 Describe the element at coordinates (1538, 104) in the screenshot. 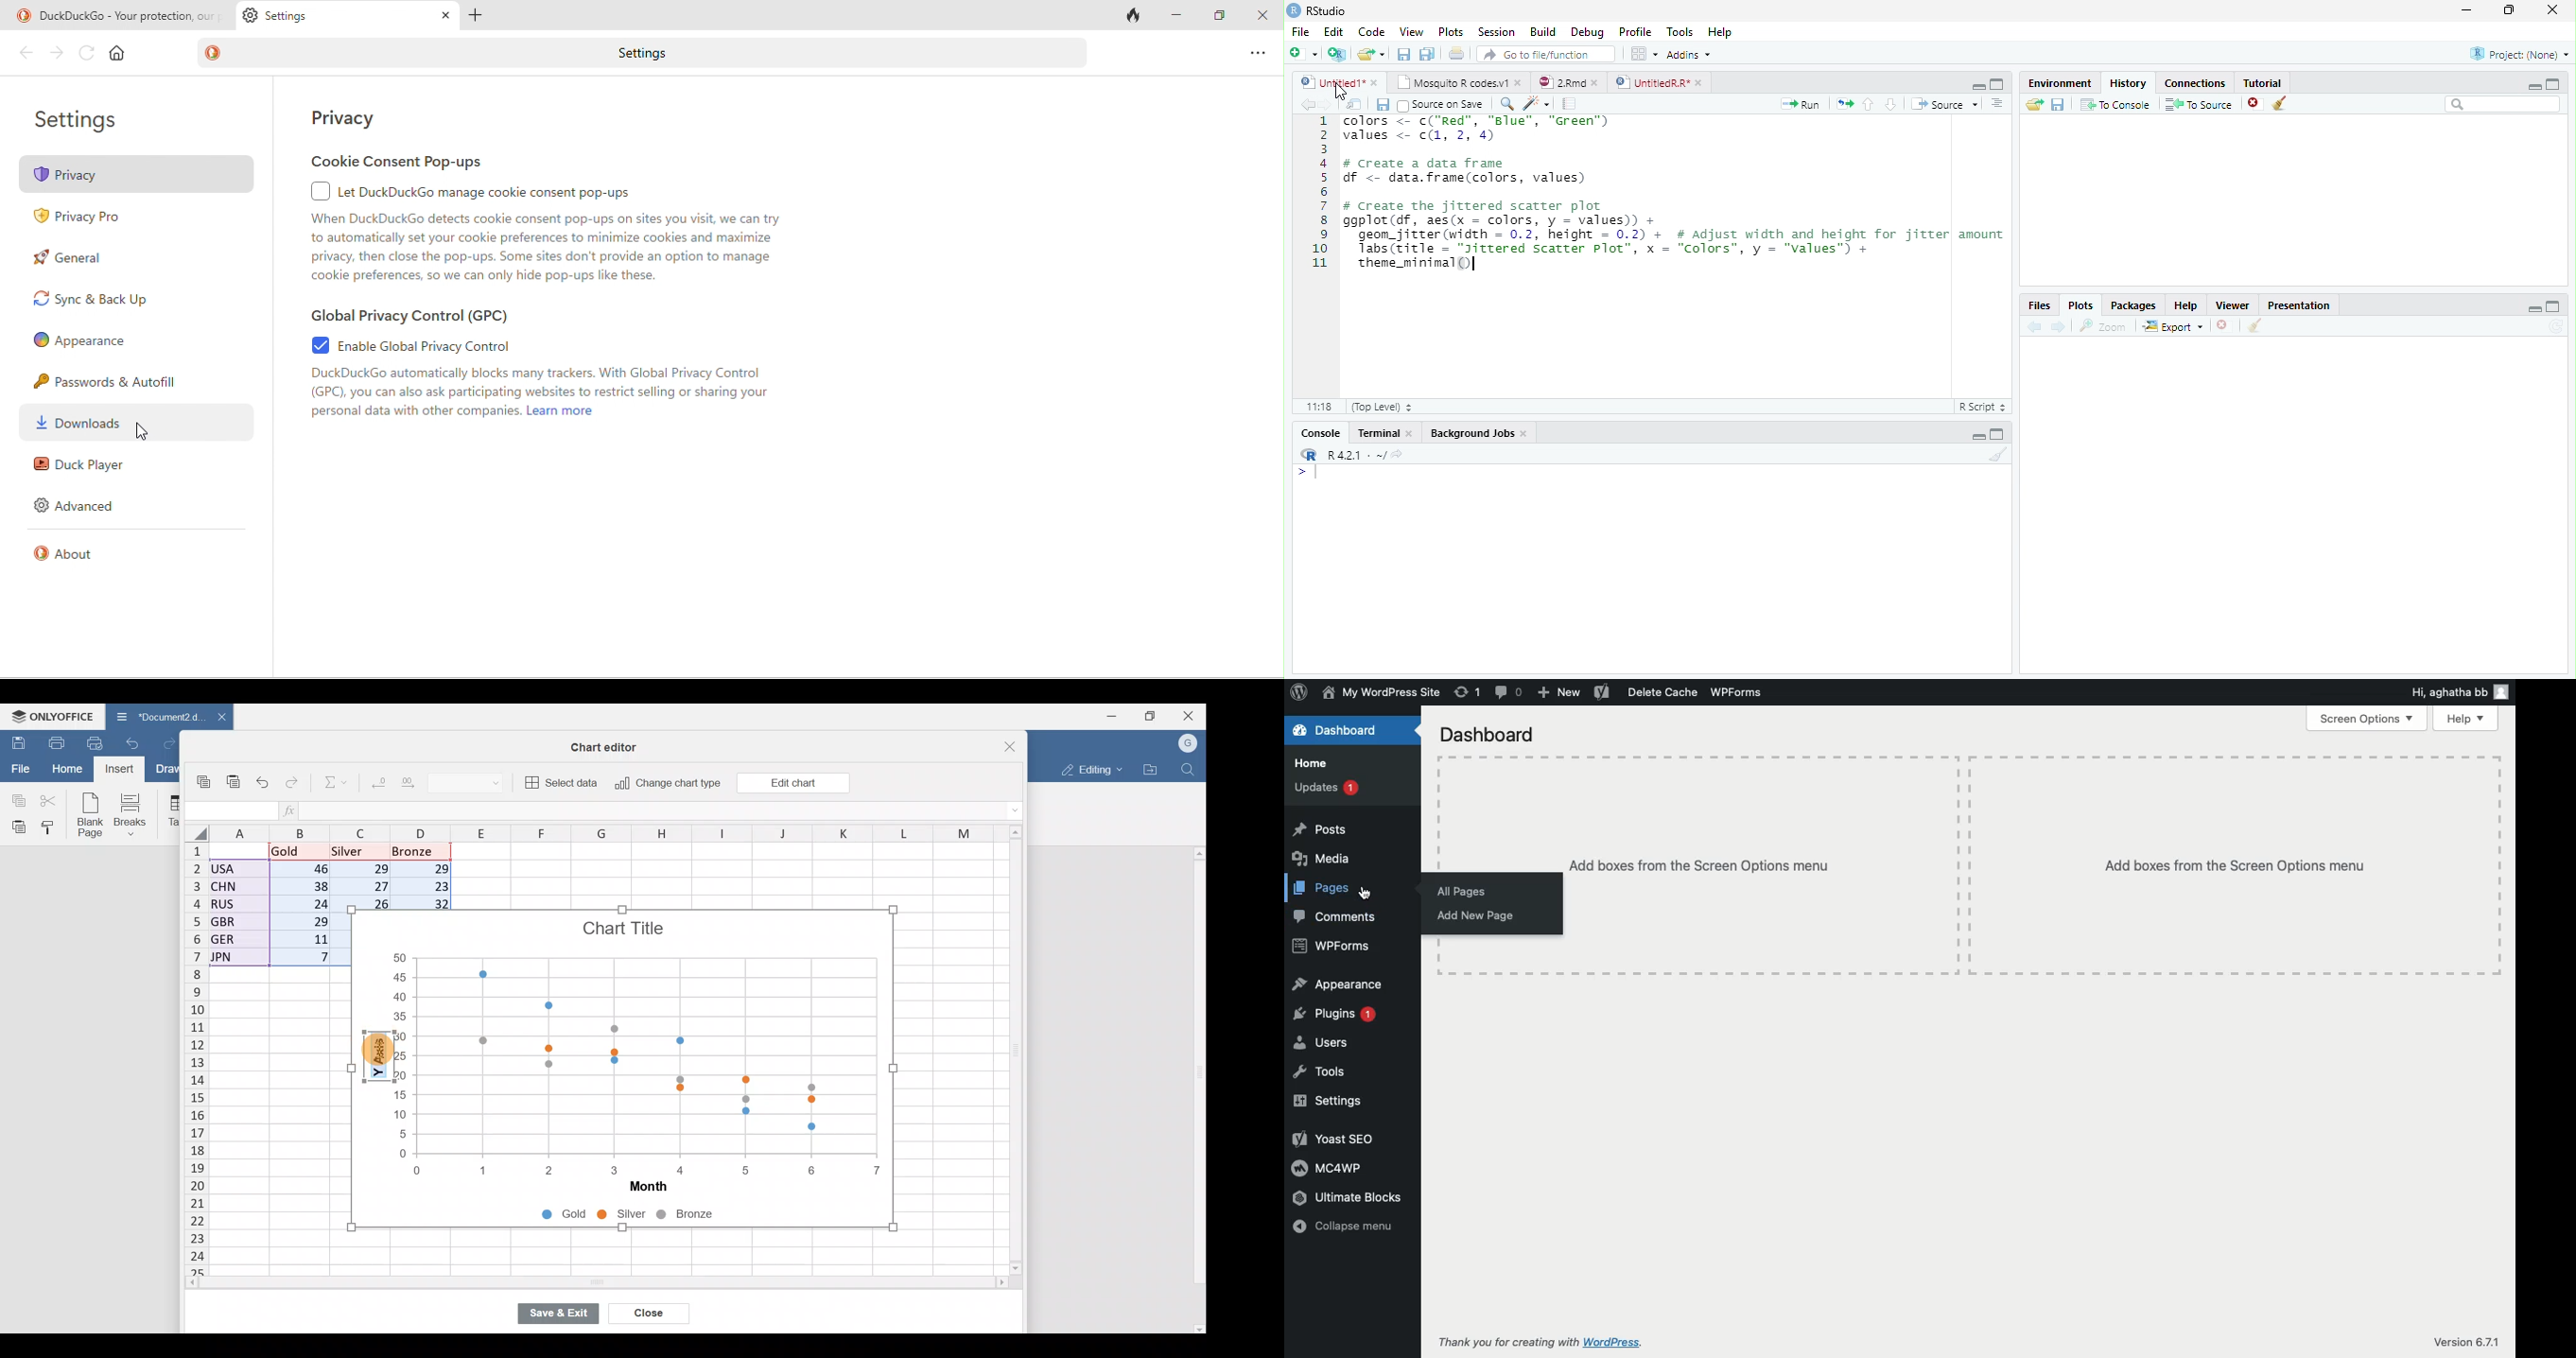

I see `Code tools` at that location.